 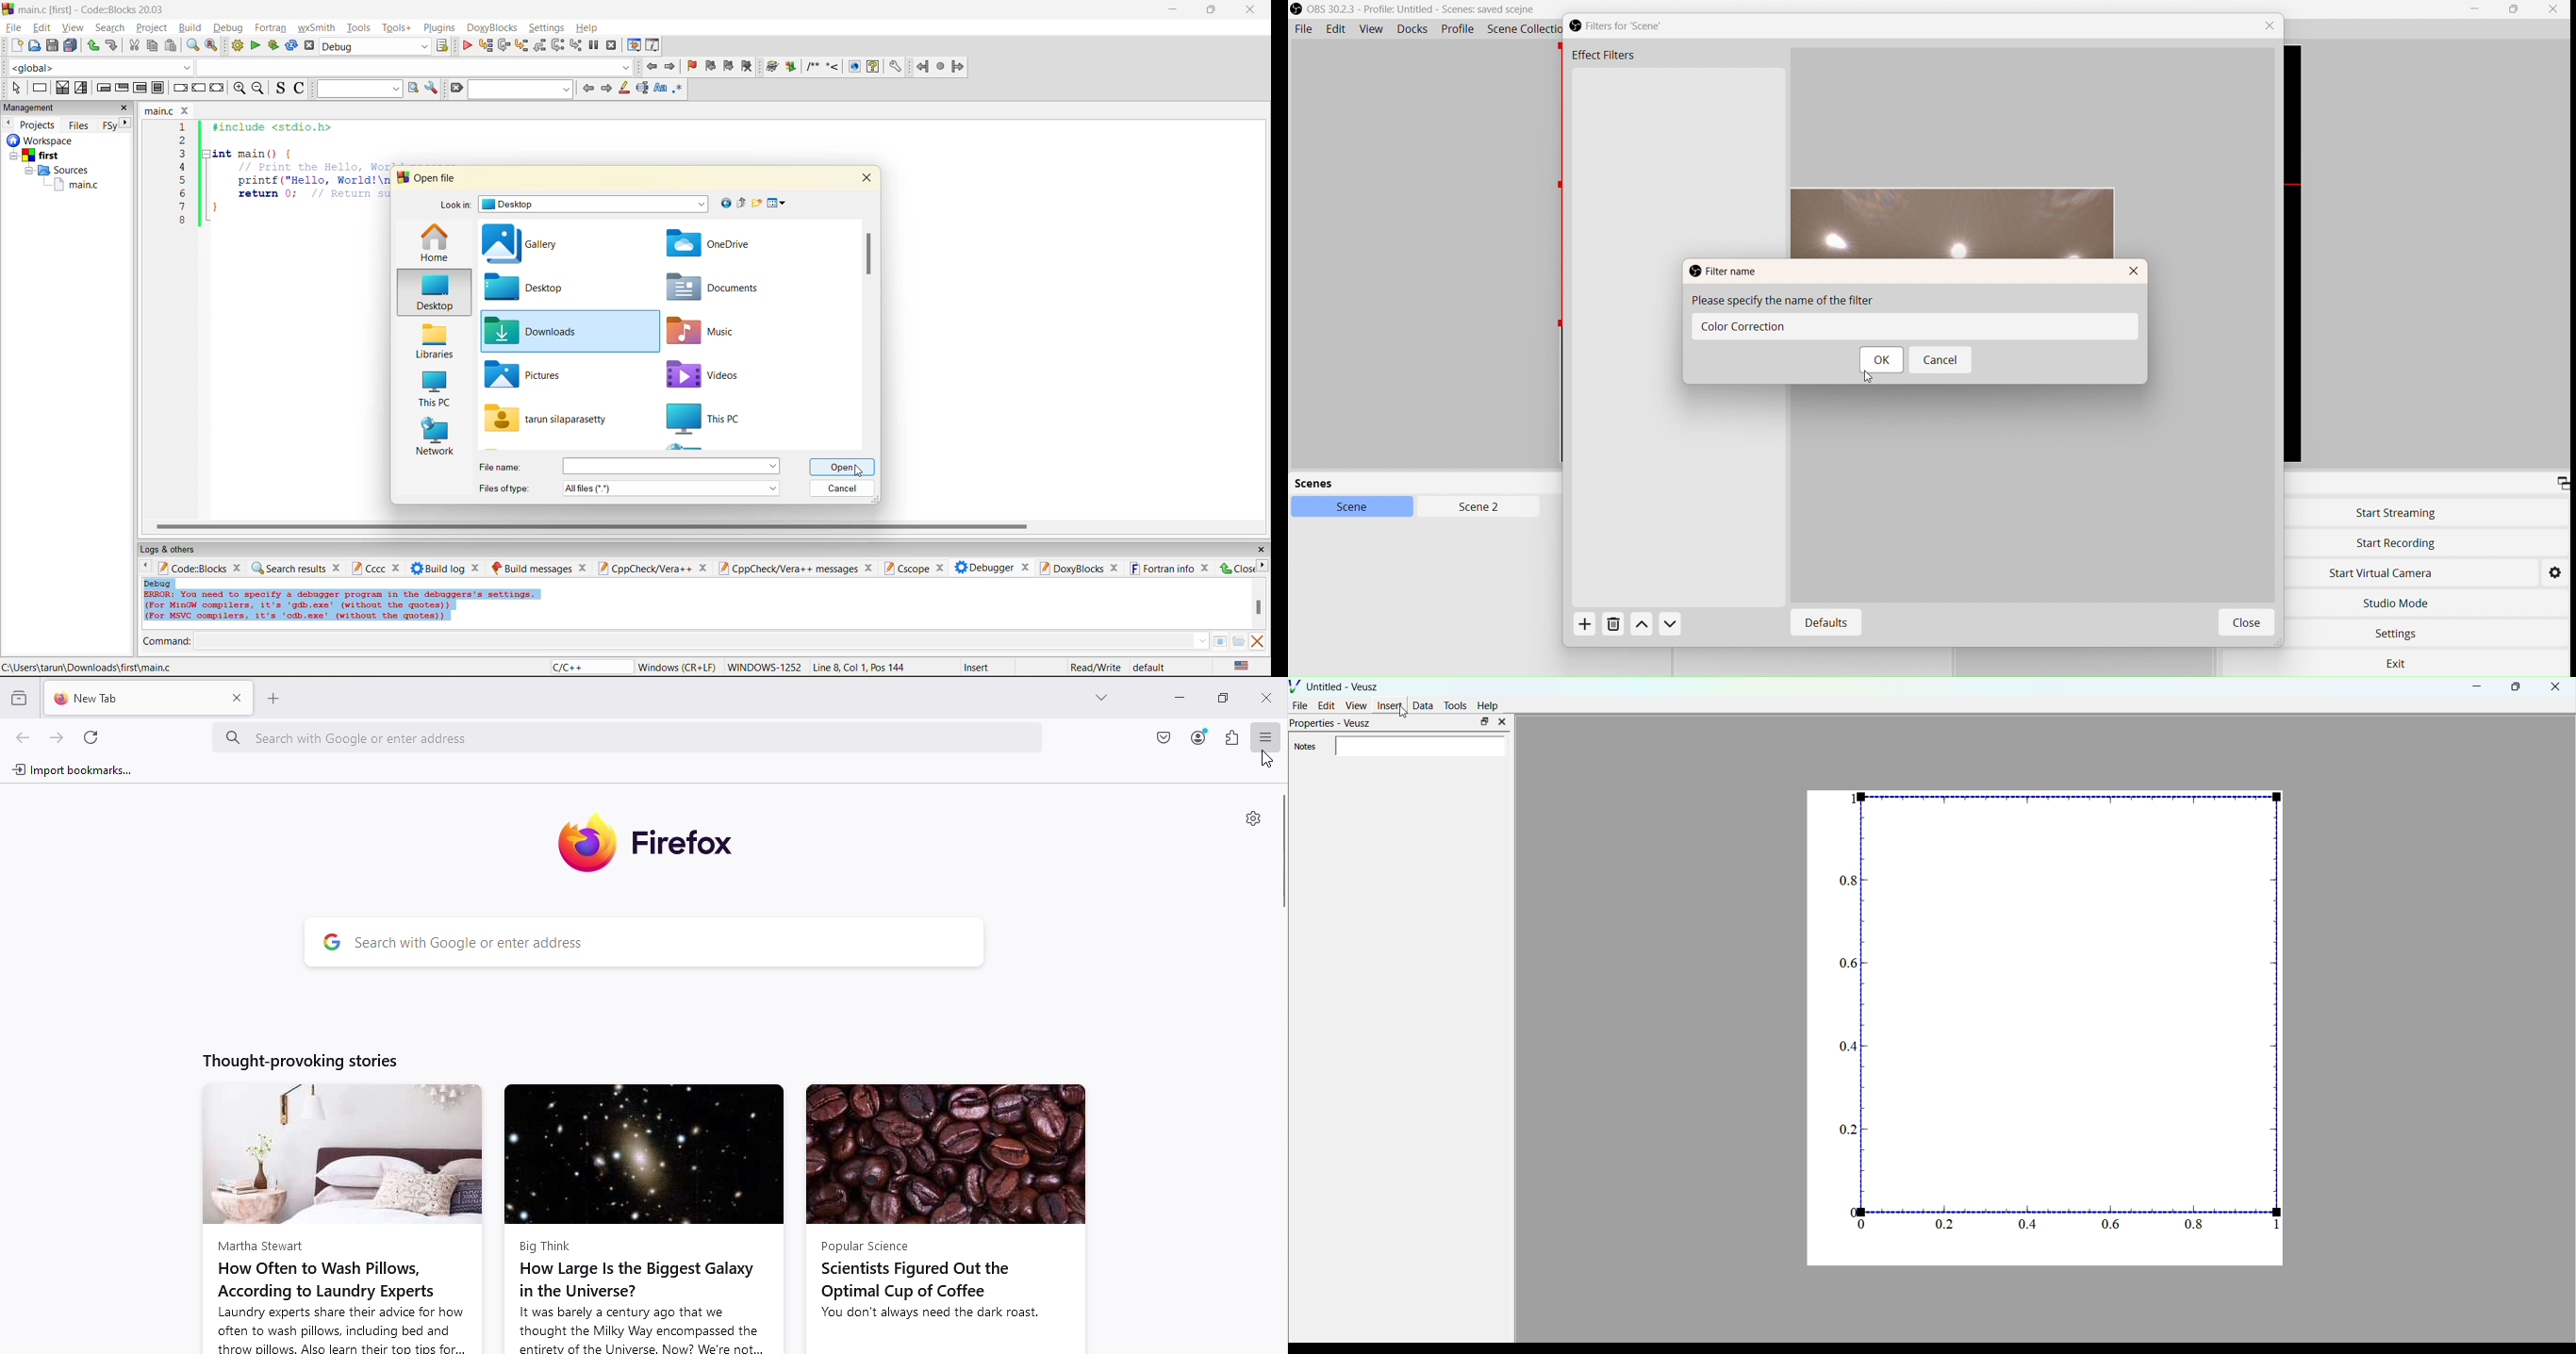 What do you see at coordinates (635, 46) in the screenshot?
I see `debugging windows` at bounding box center [635, 46].